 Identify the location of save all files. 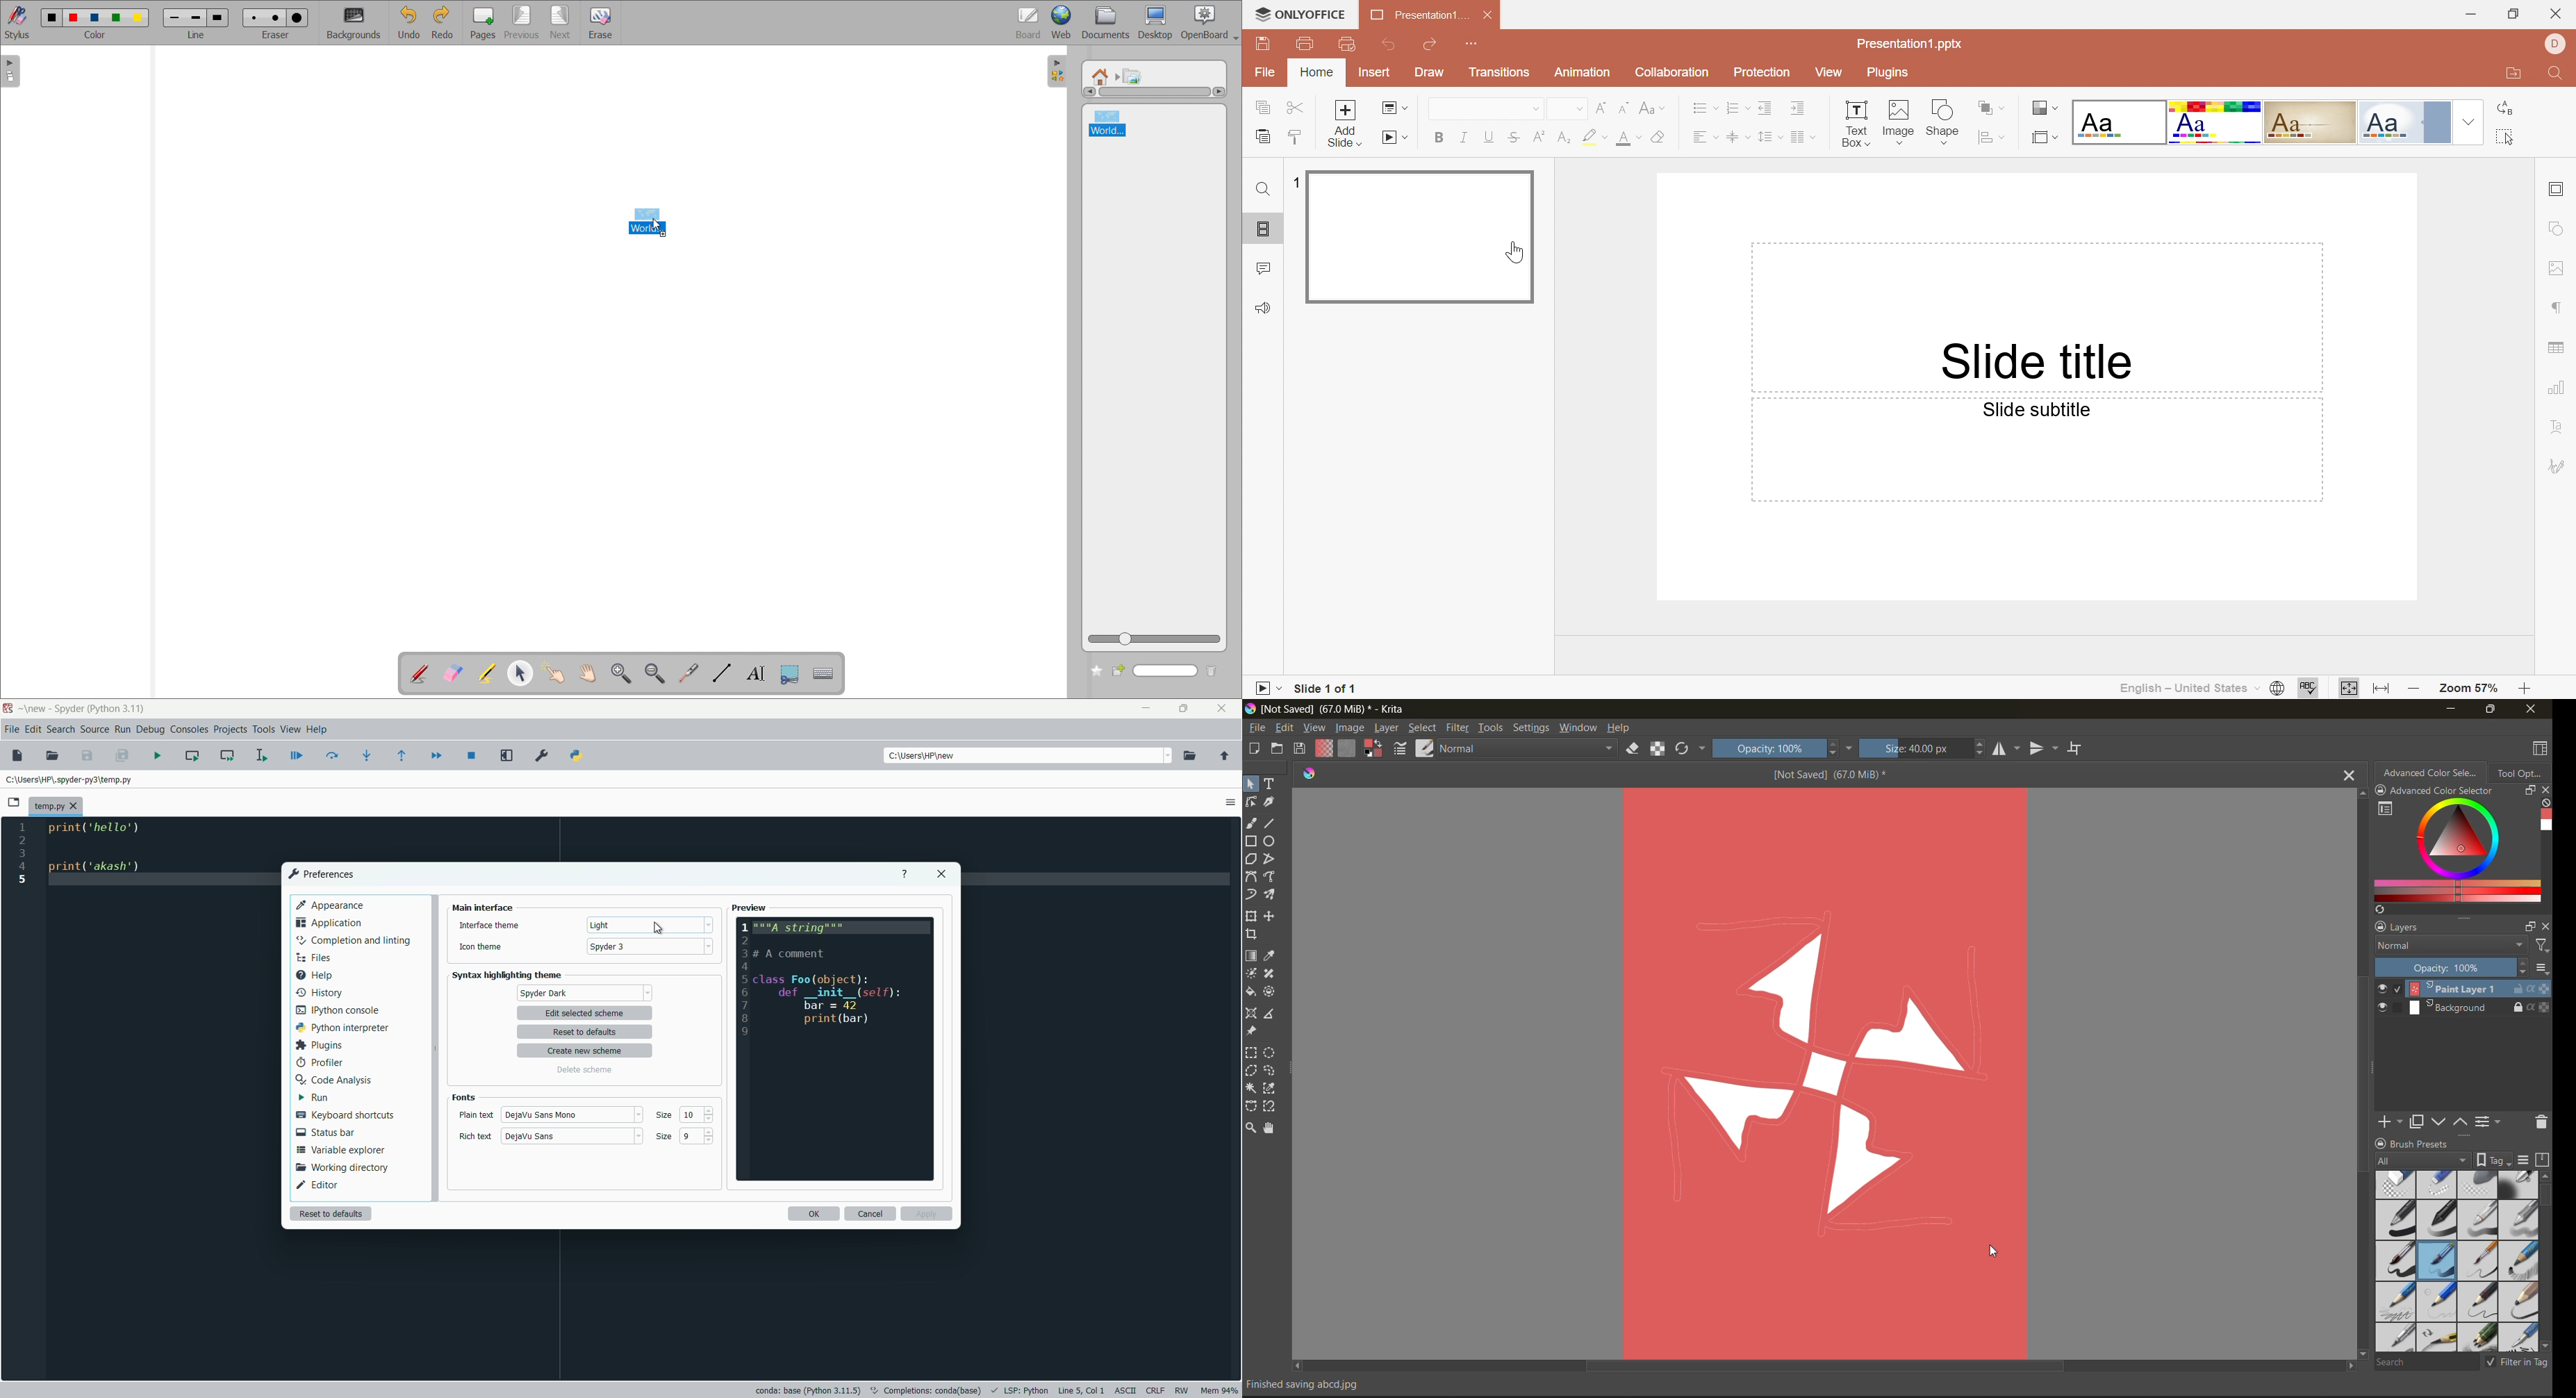
(122, 756).